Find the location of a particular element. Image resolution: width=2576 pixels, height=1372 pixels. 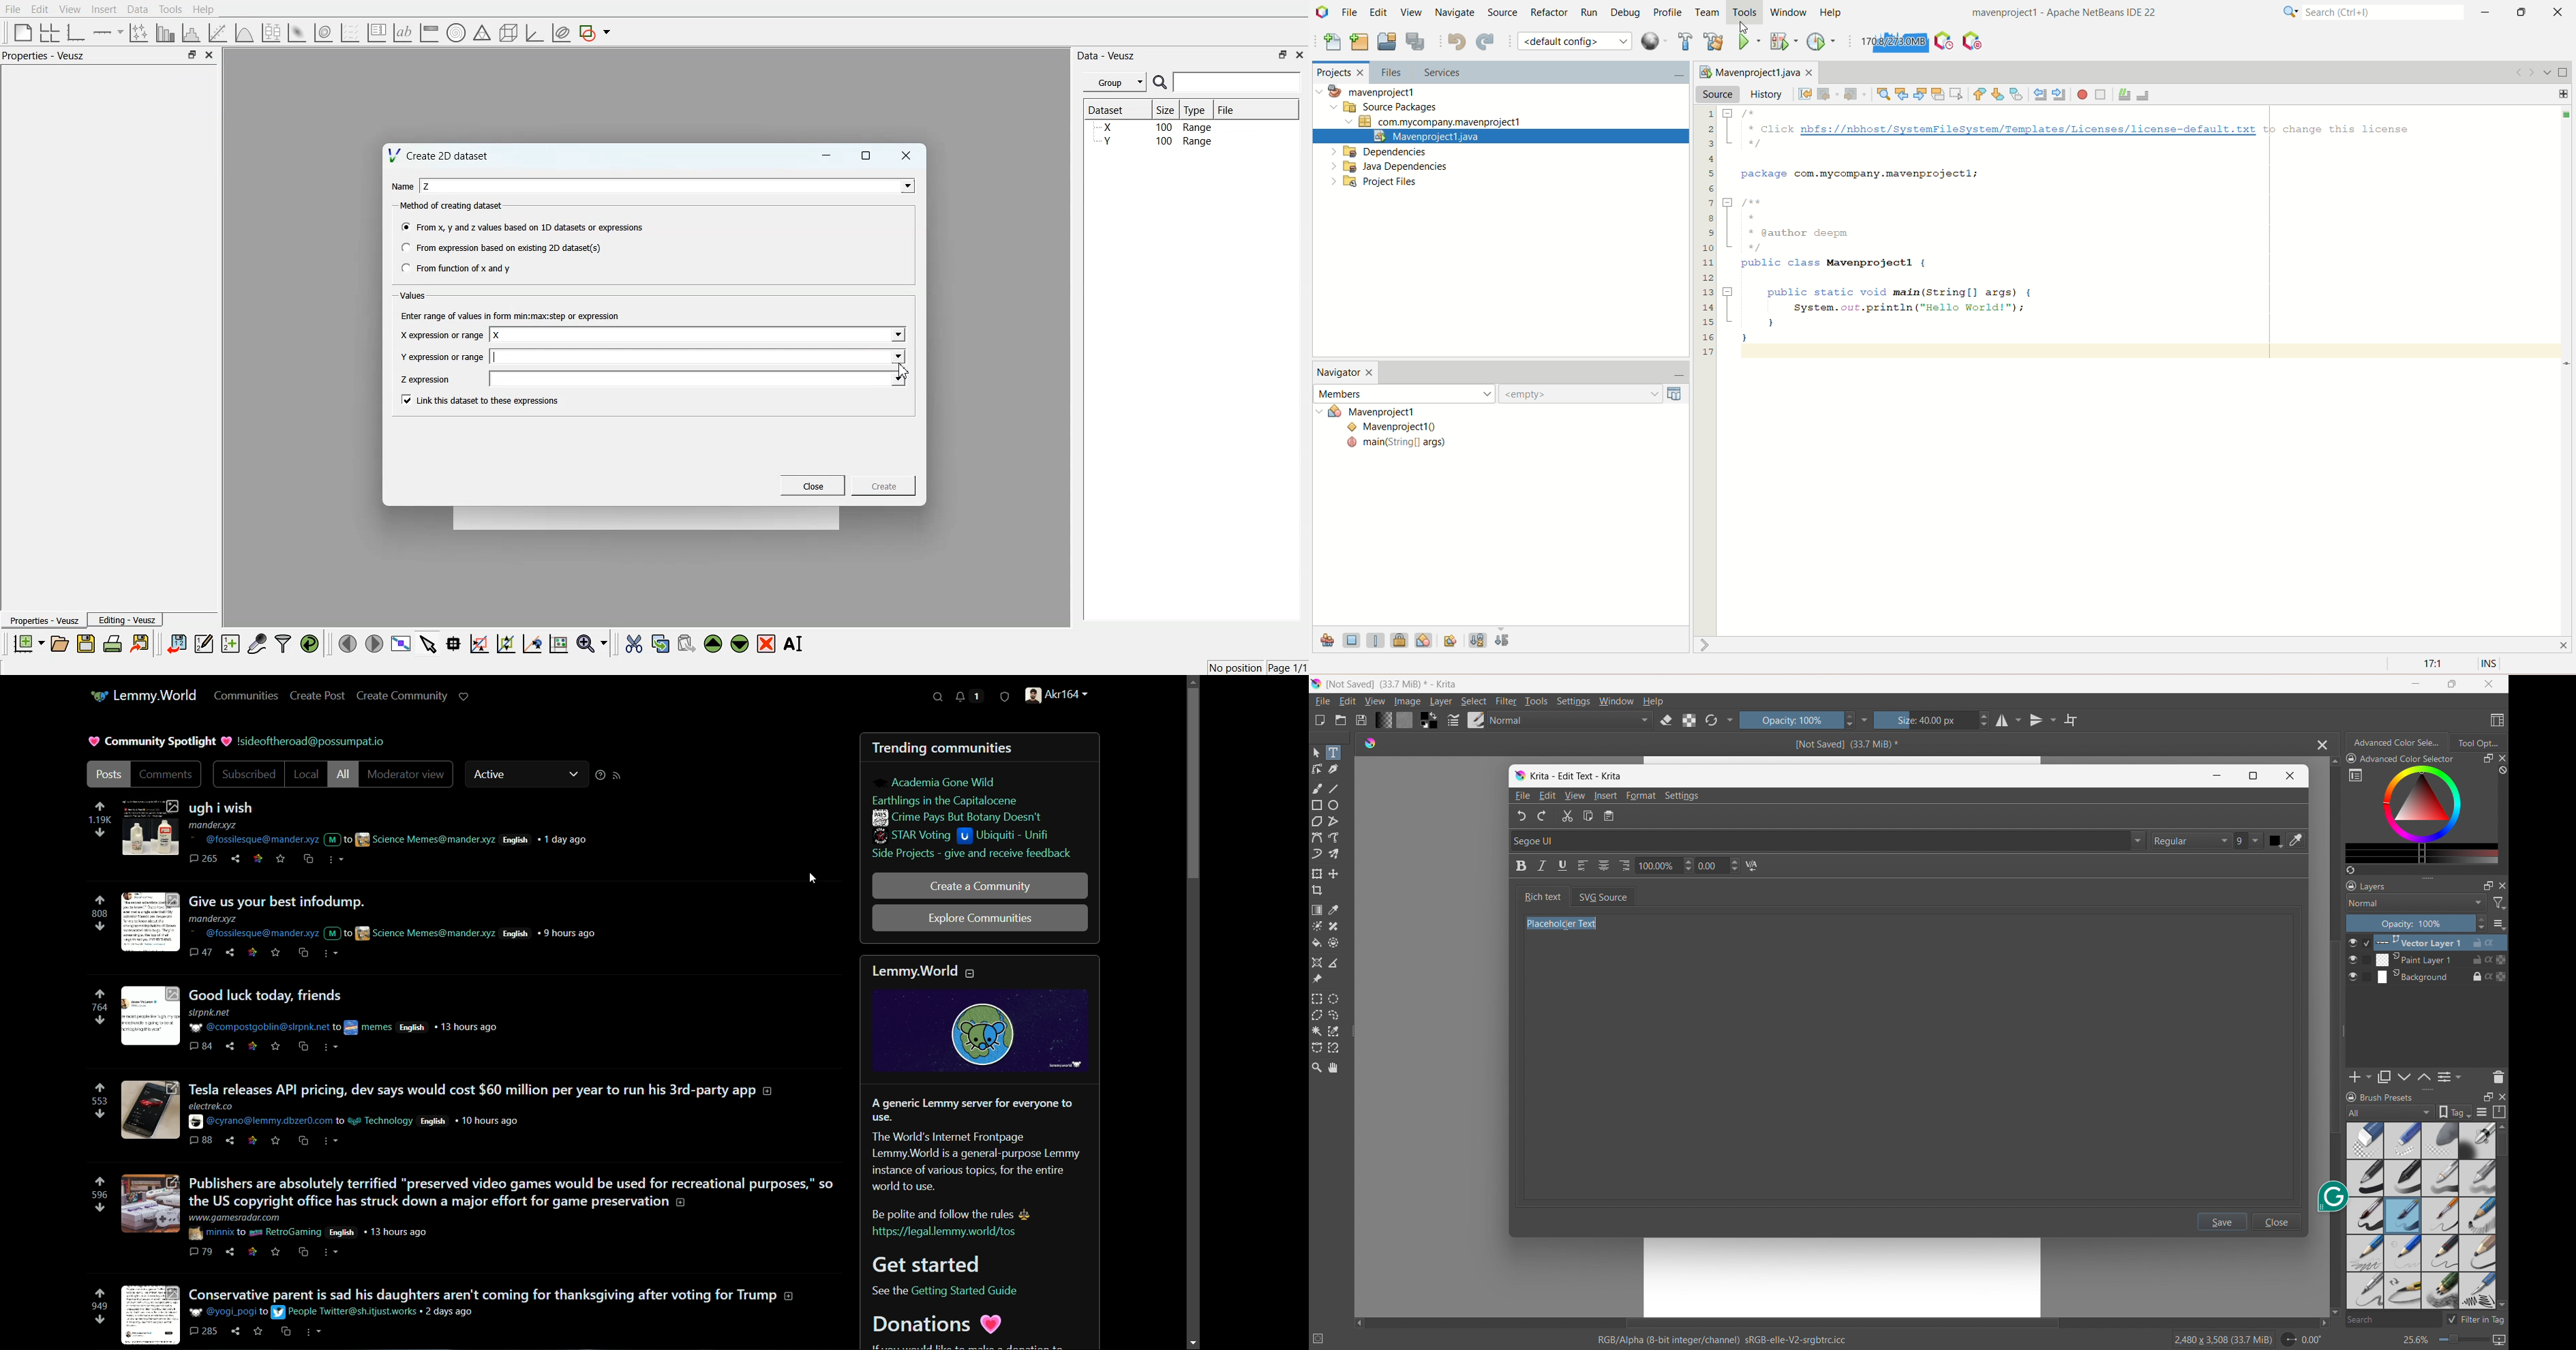

fill a contiguous area of color with a color is located at coordinates (1316, 943).